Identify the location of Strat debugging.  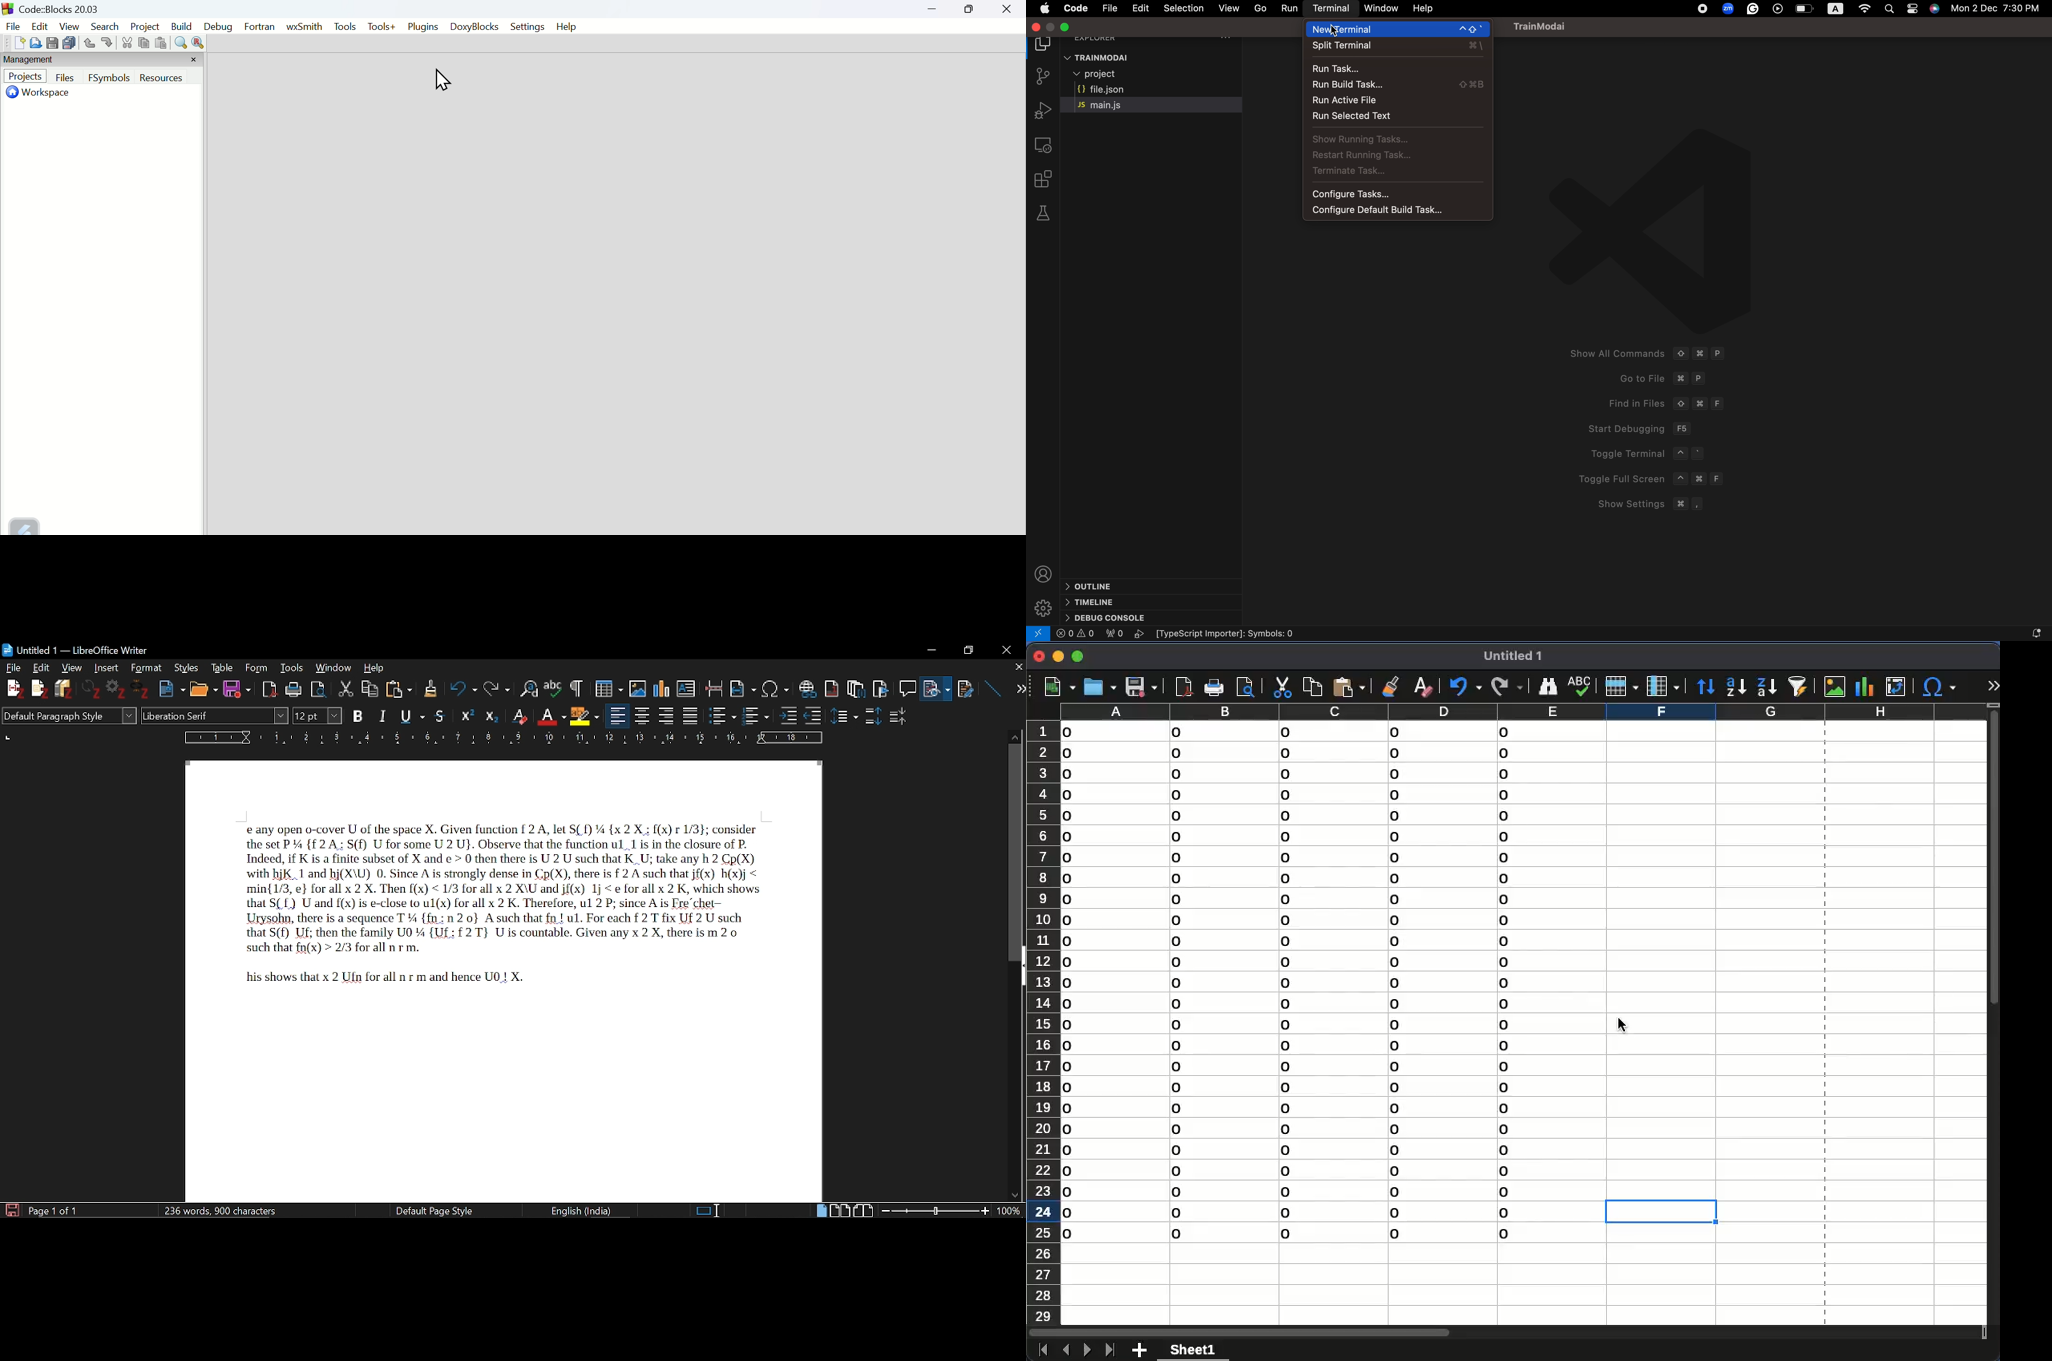
(1637, 428).